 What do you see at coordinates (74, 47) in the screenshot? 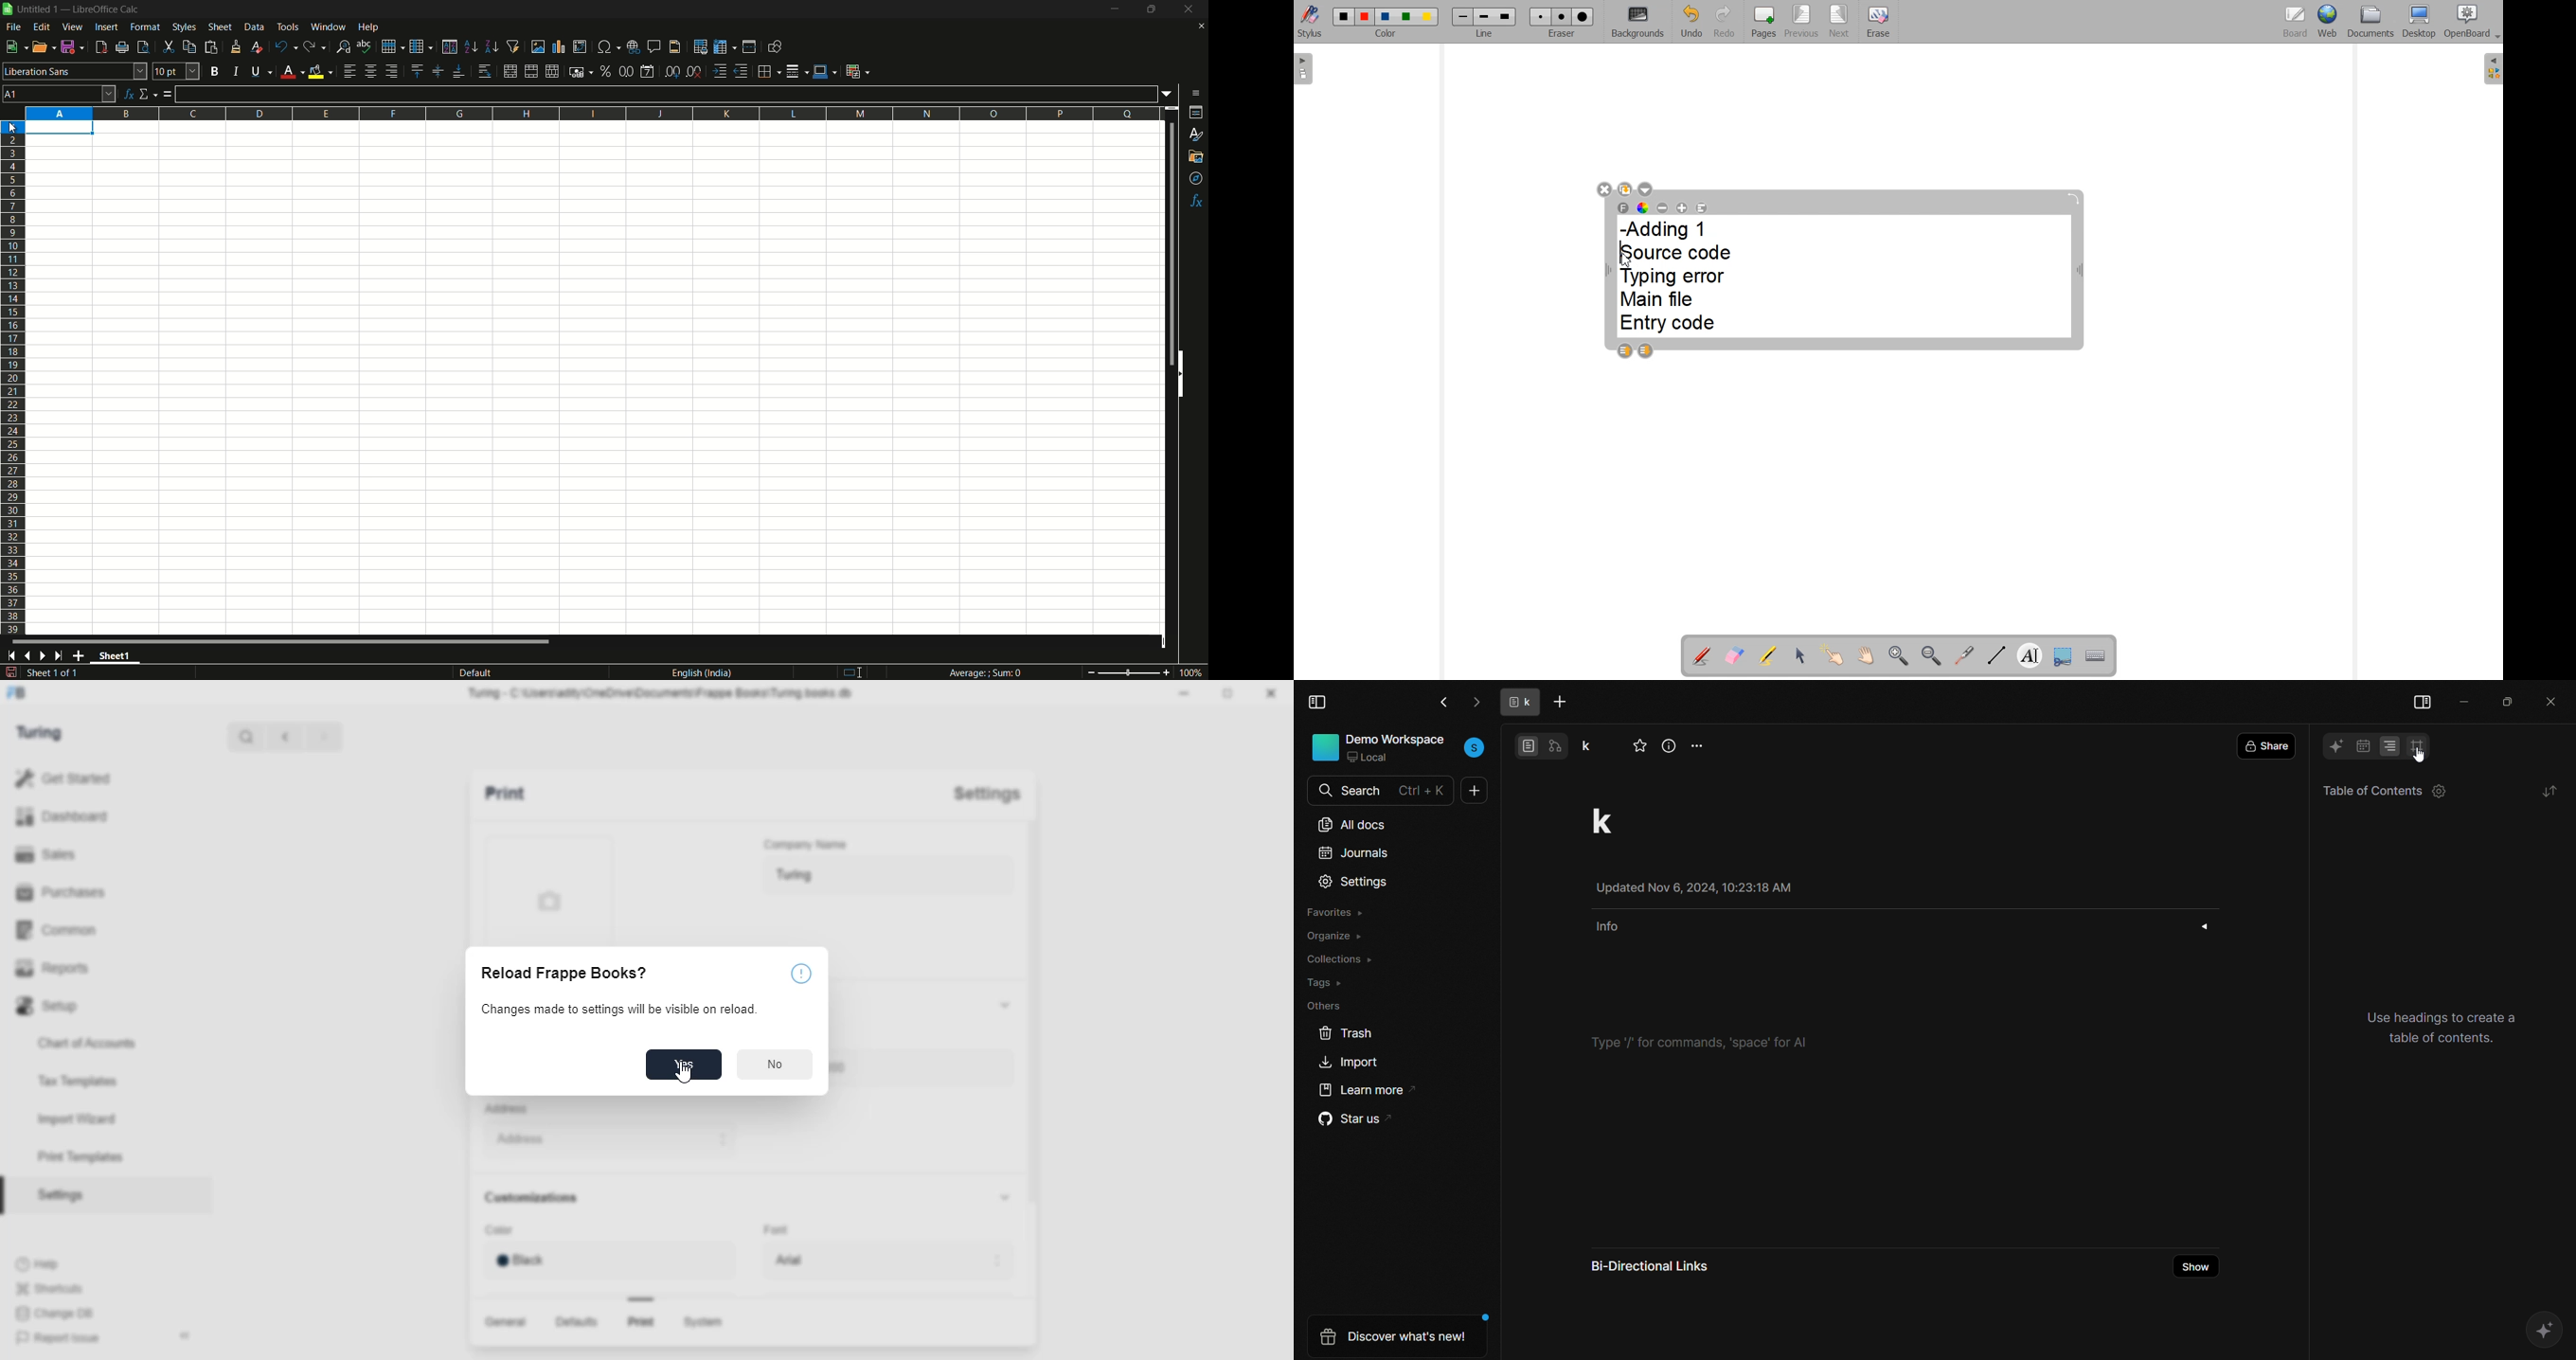
I see `save` at bounding box center [74, 47].